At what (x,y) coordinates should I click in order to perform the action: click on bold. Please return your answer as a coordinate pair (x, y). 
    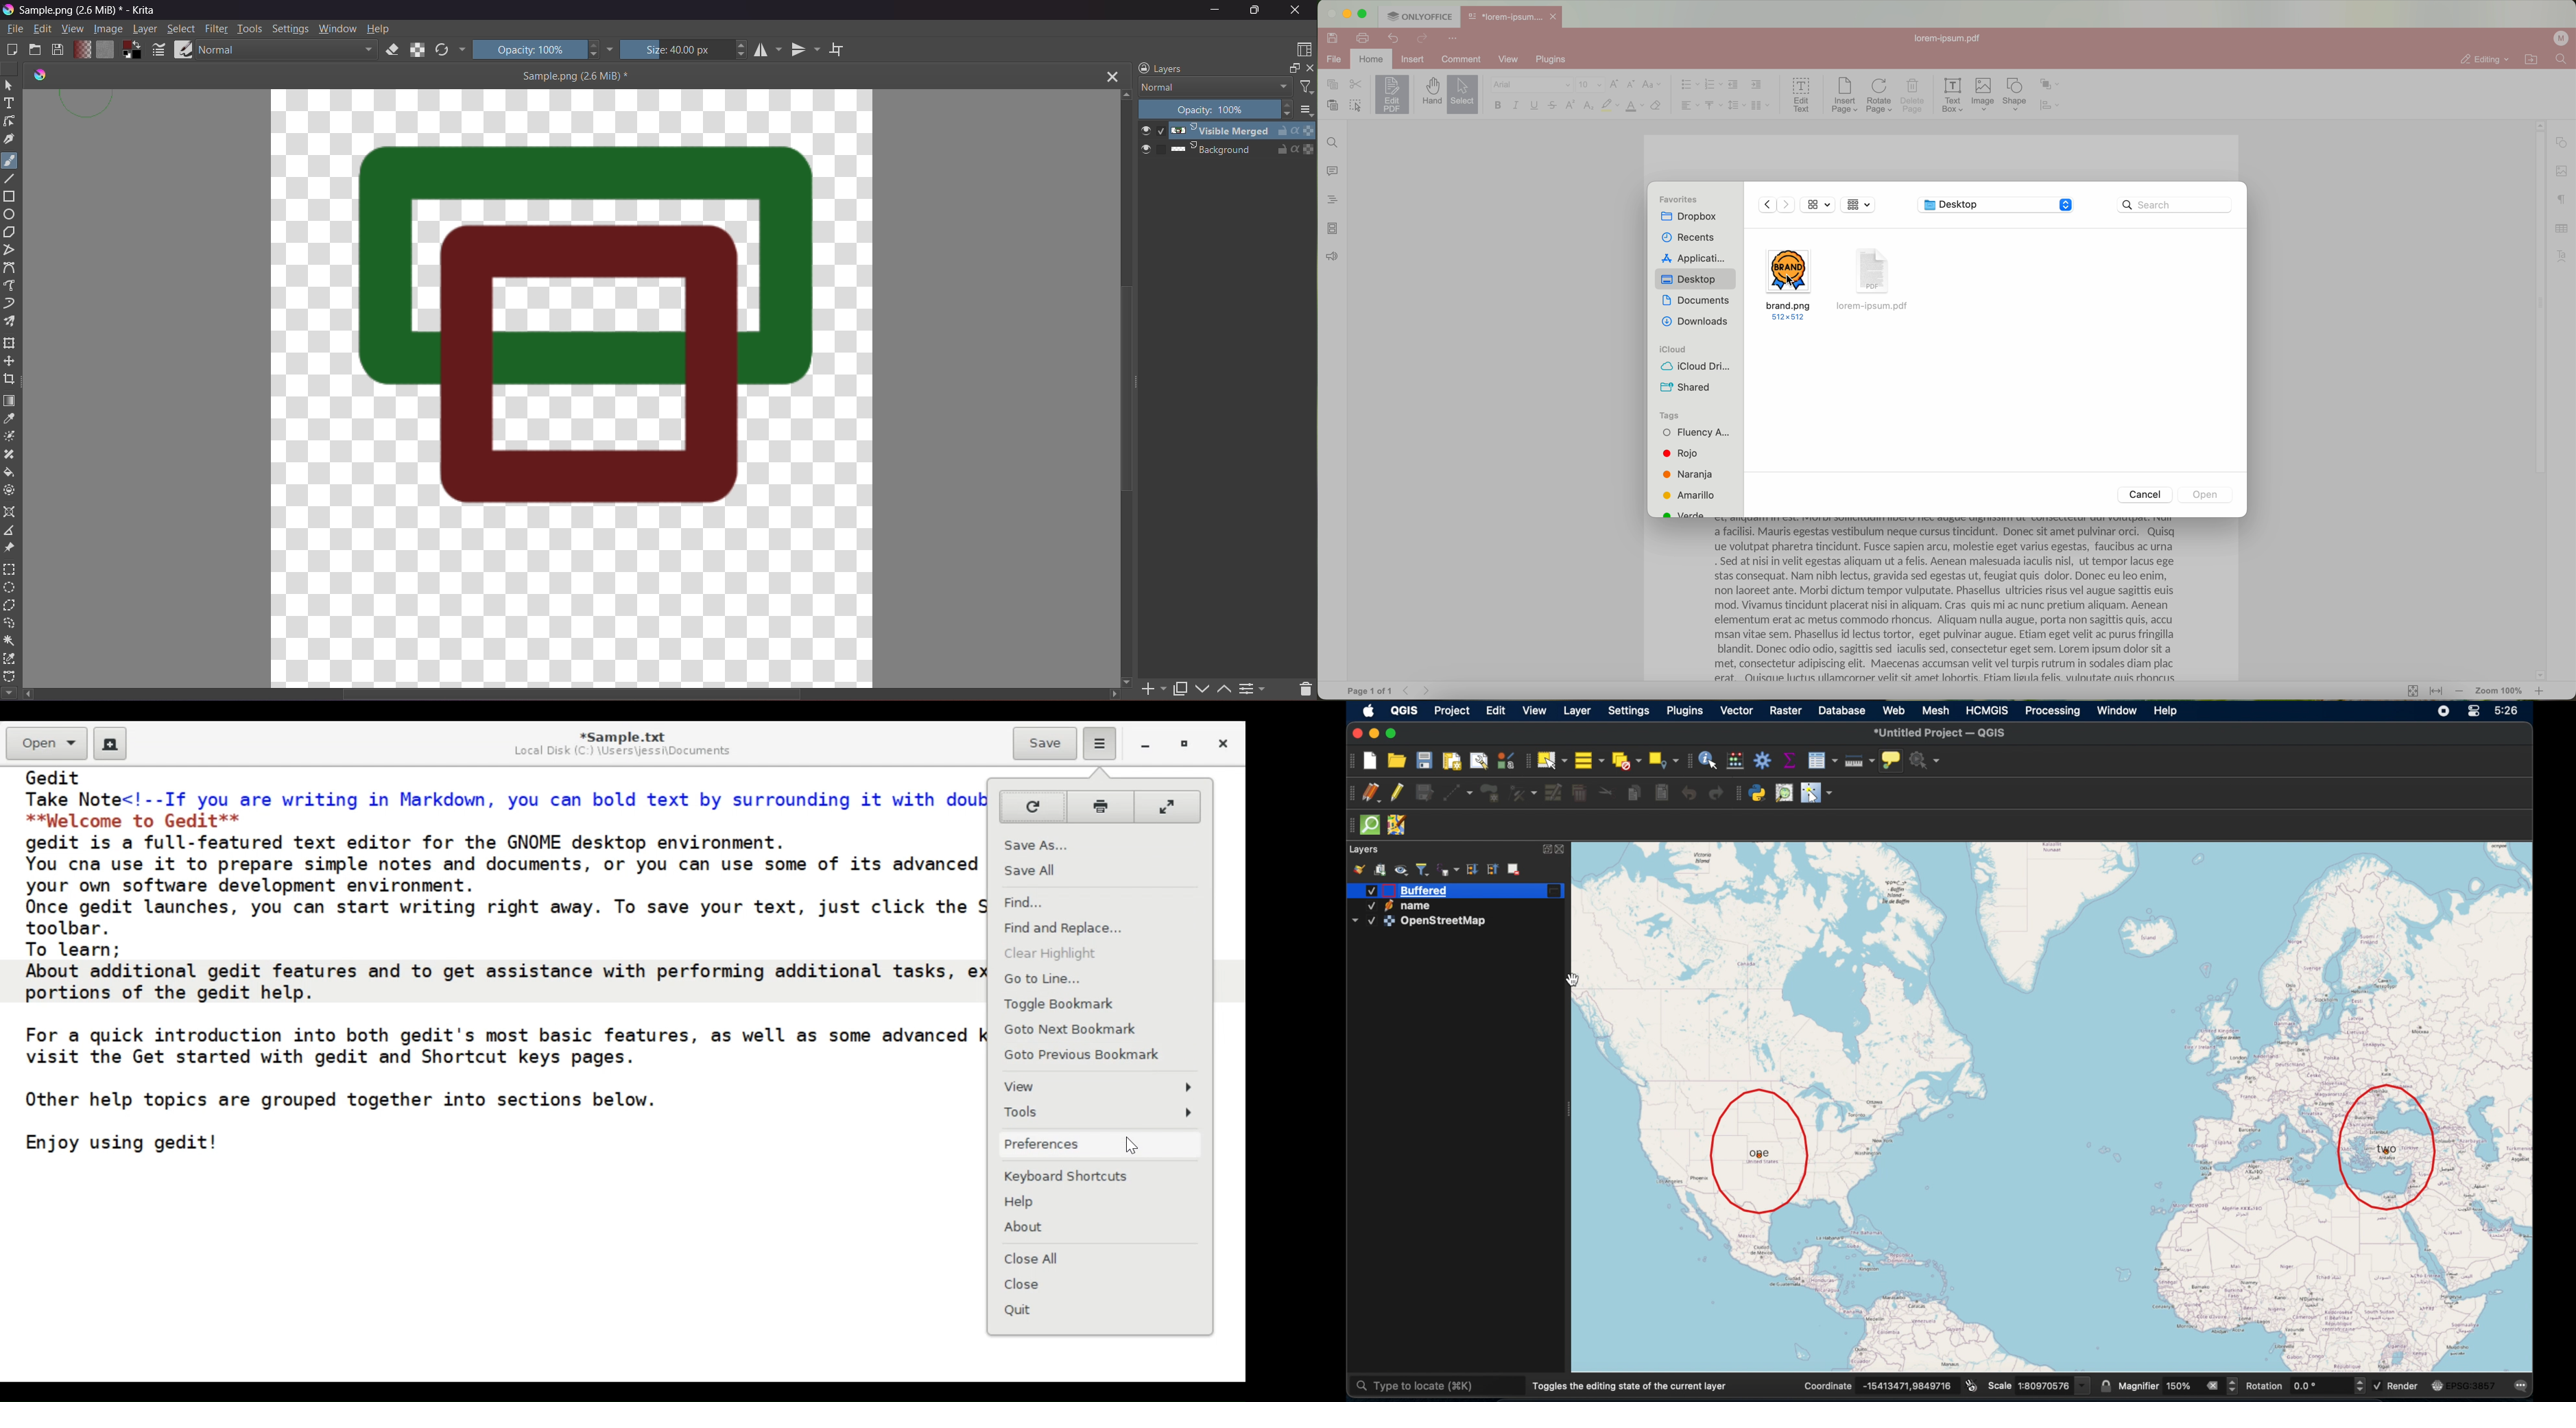
    Looking at the image, I should click on (1498, 105).